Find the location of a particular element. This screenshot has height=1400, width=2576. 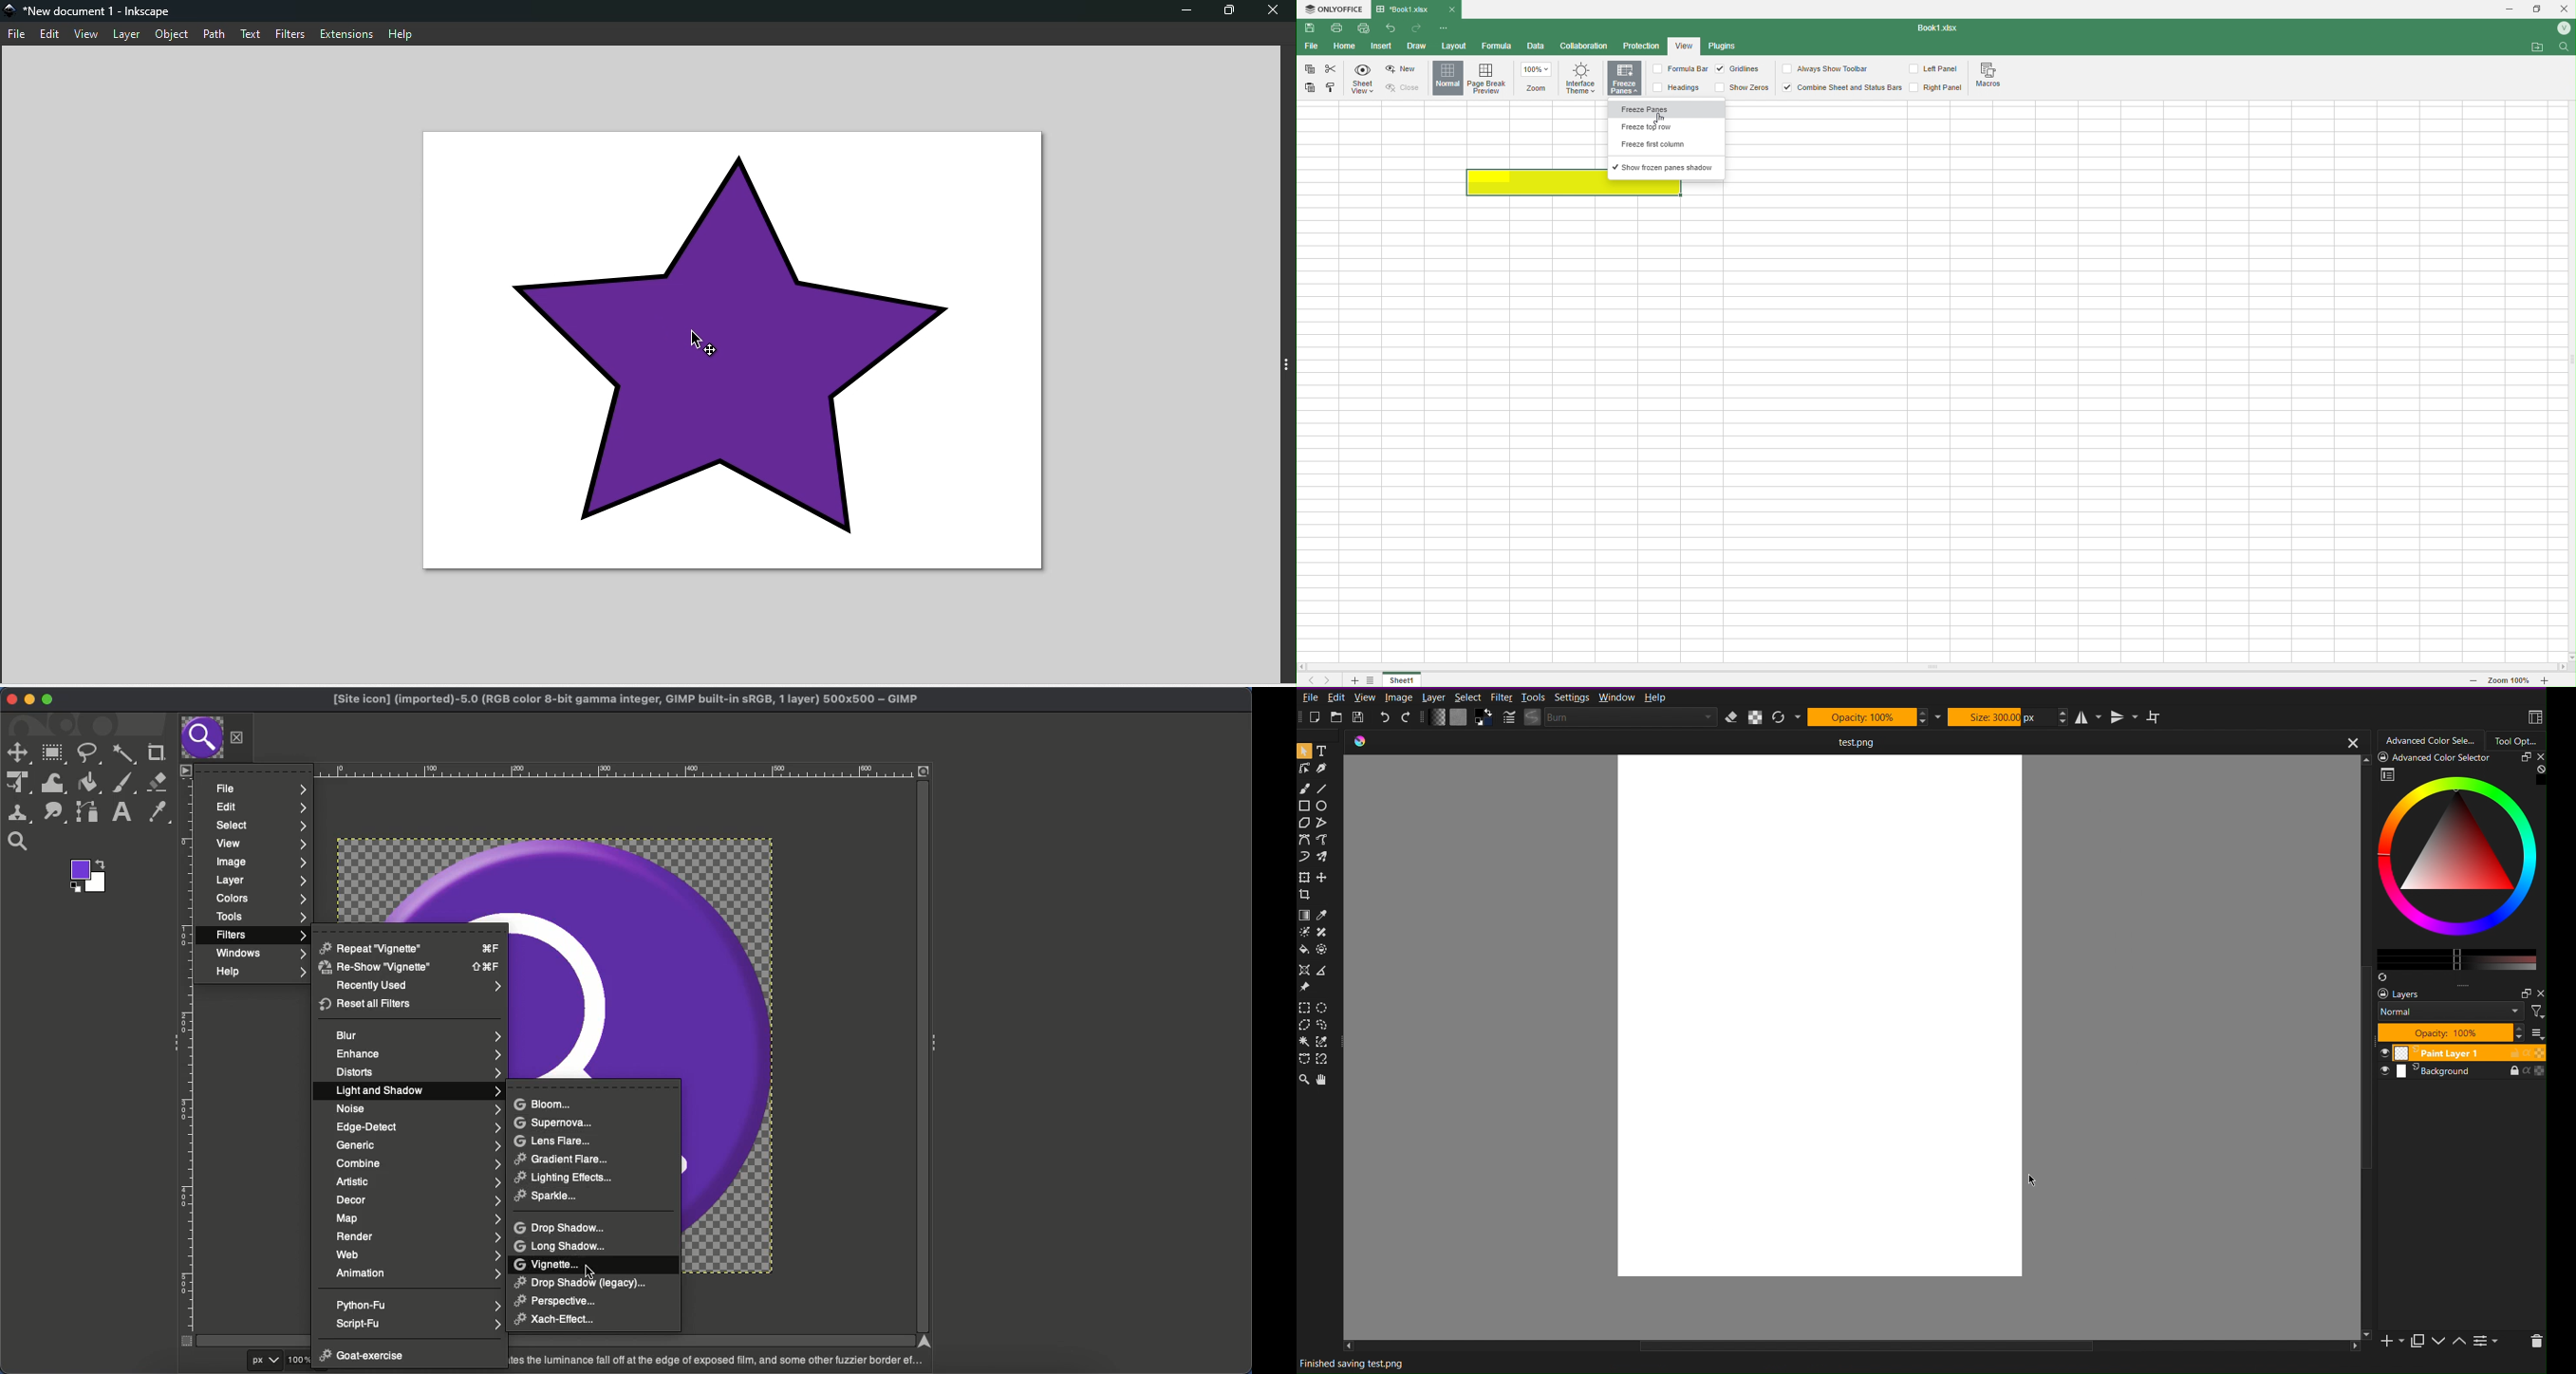

Sheet View is located at coordinates (1365, 80).